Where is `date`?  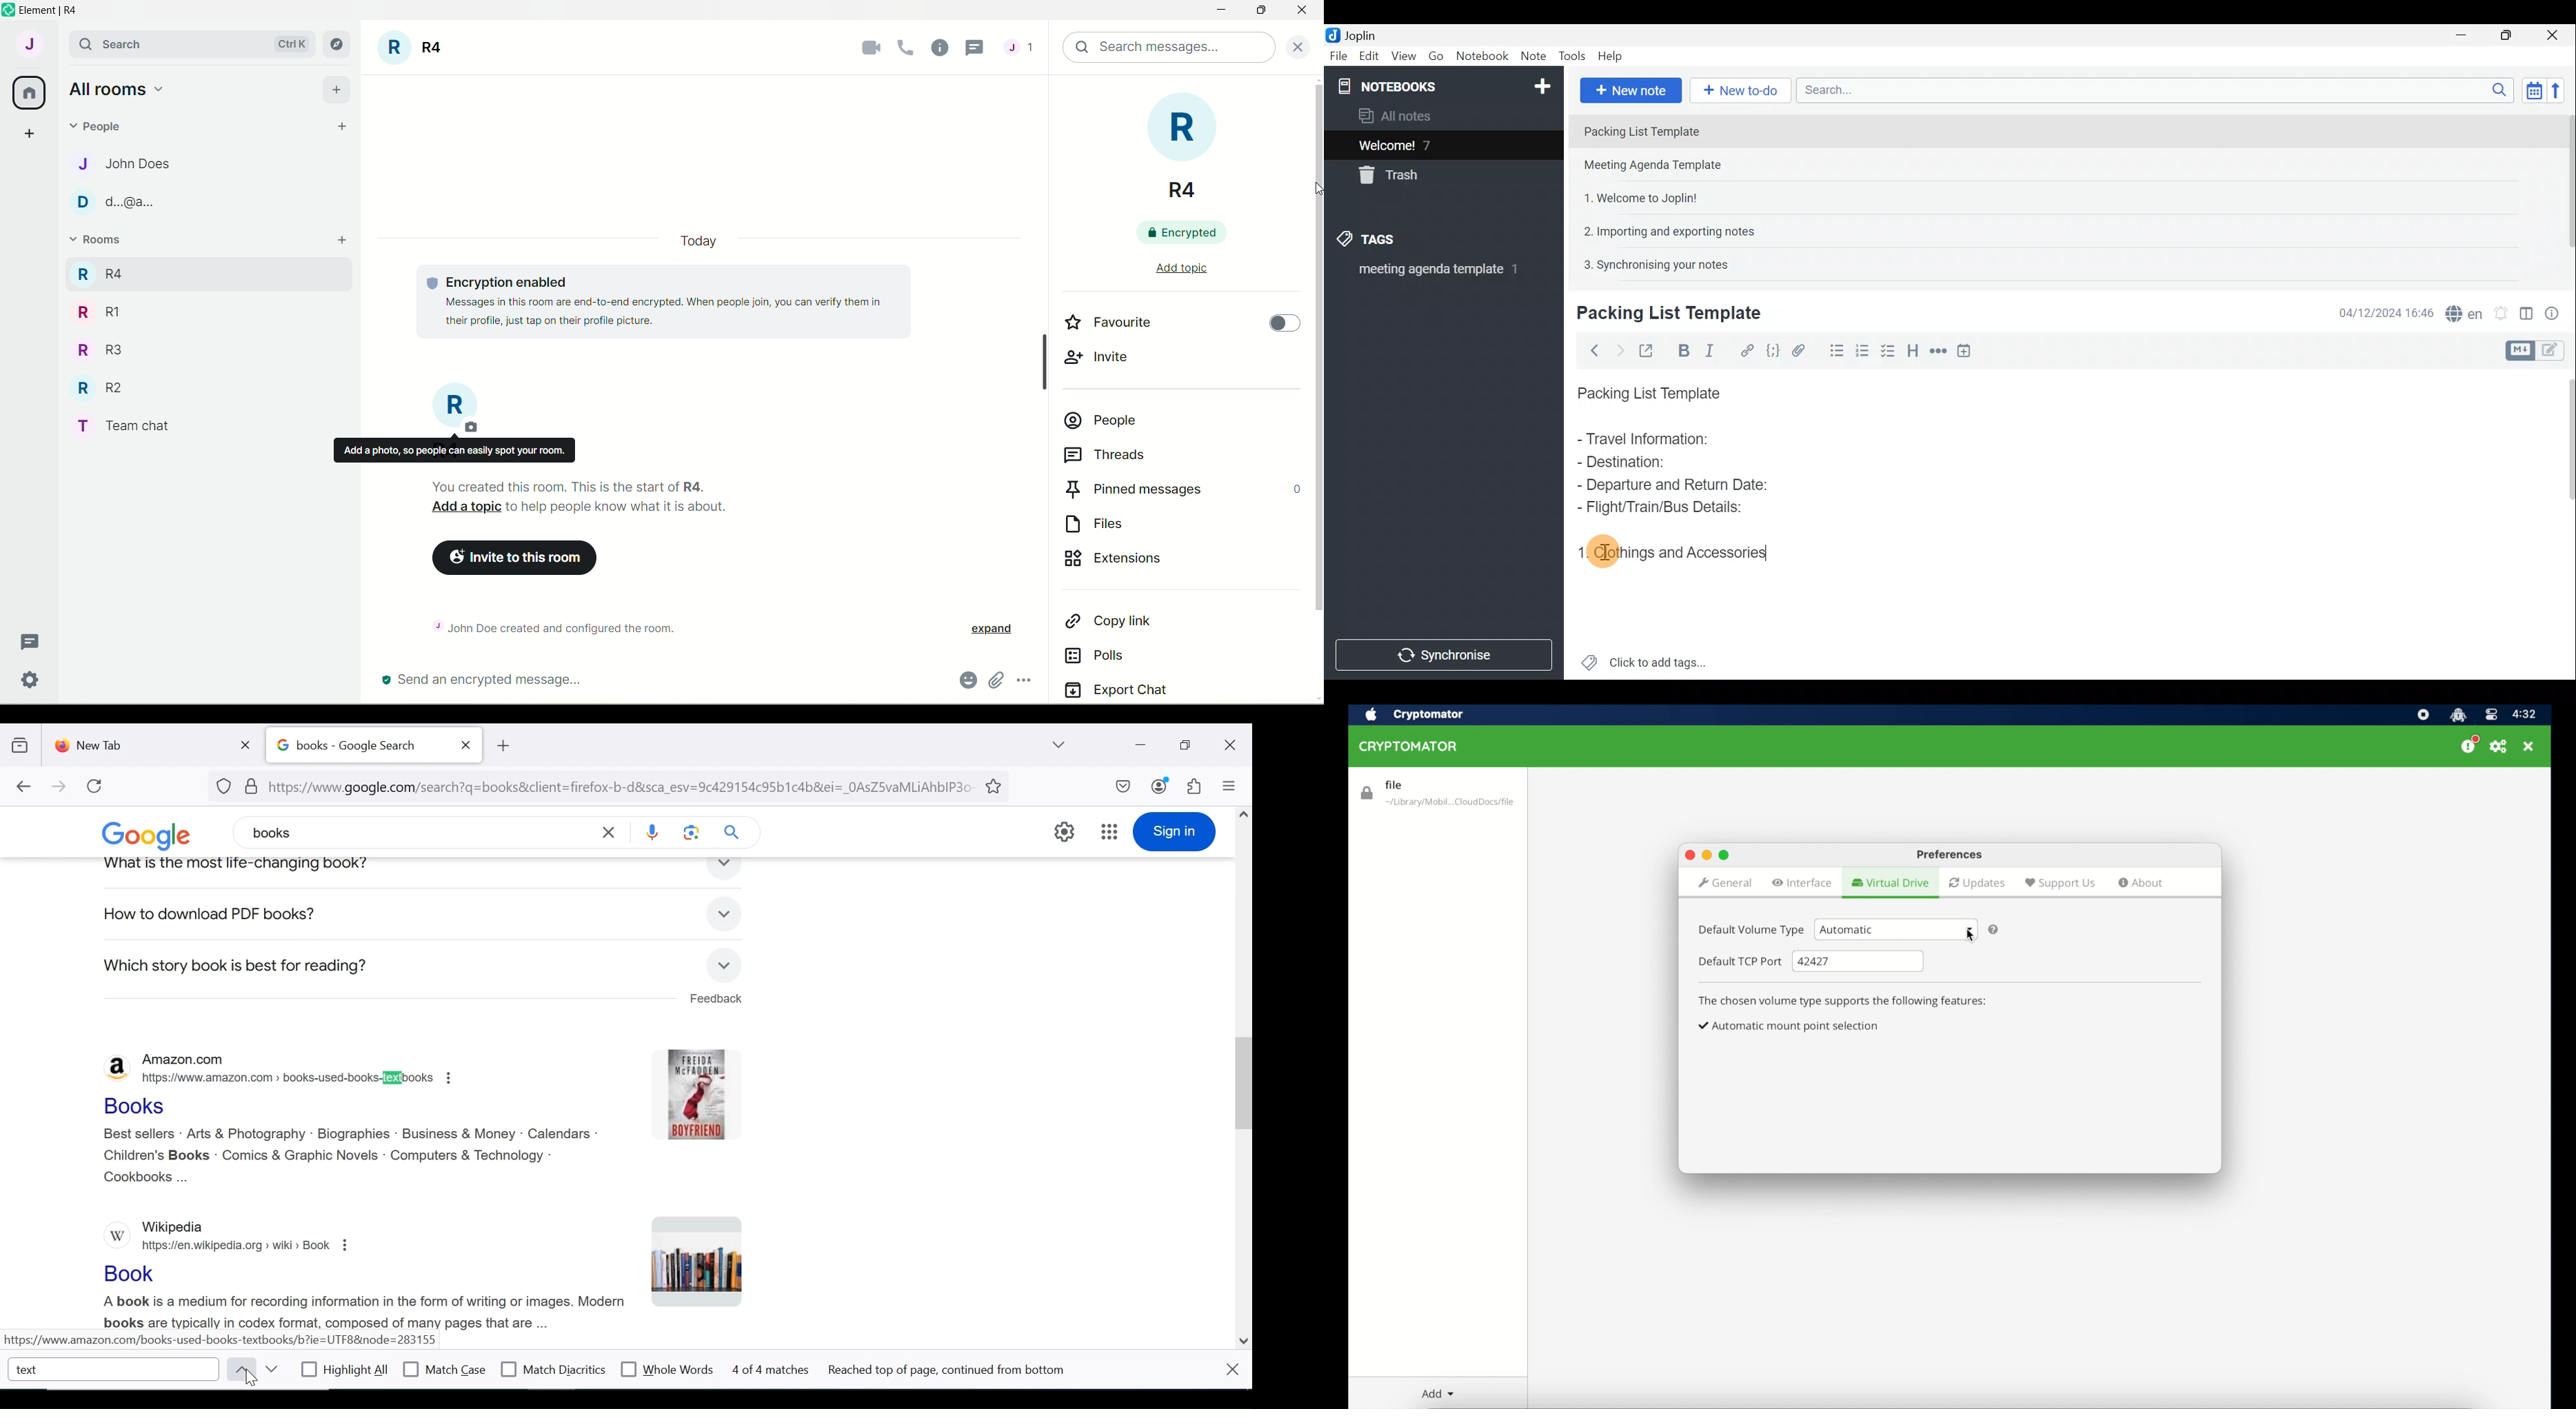
date is located at coordinates (698, 241).